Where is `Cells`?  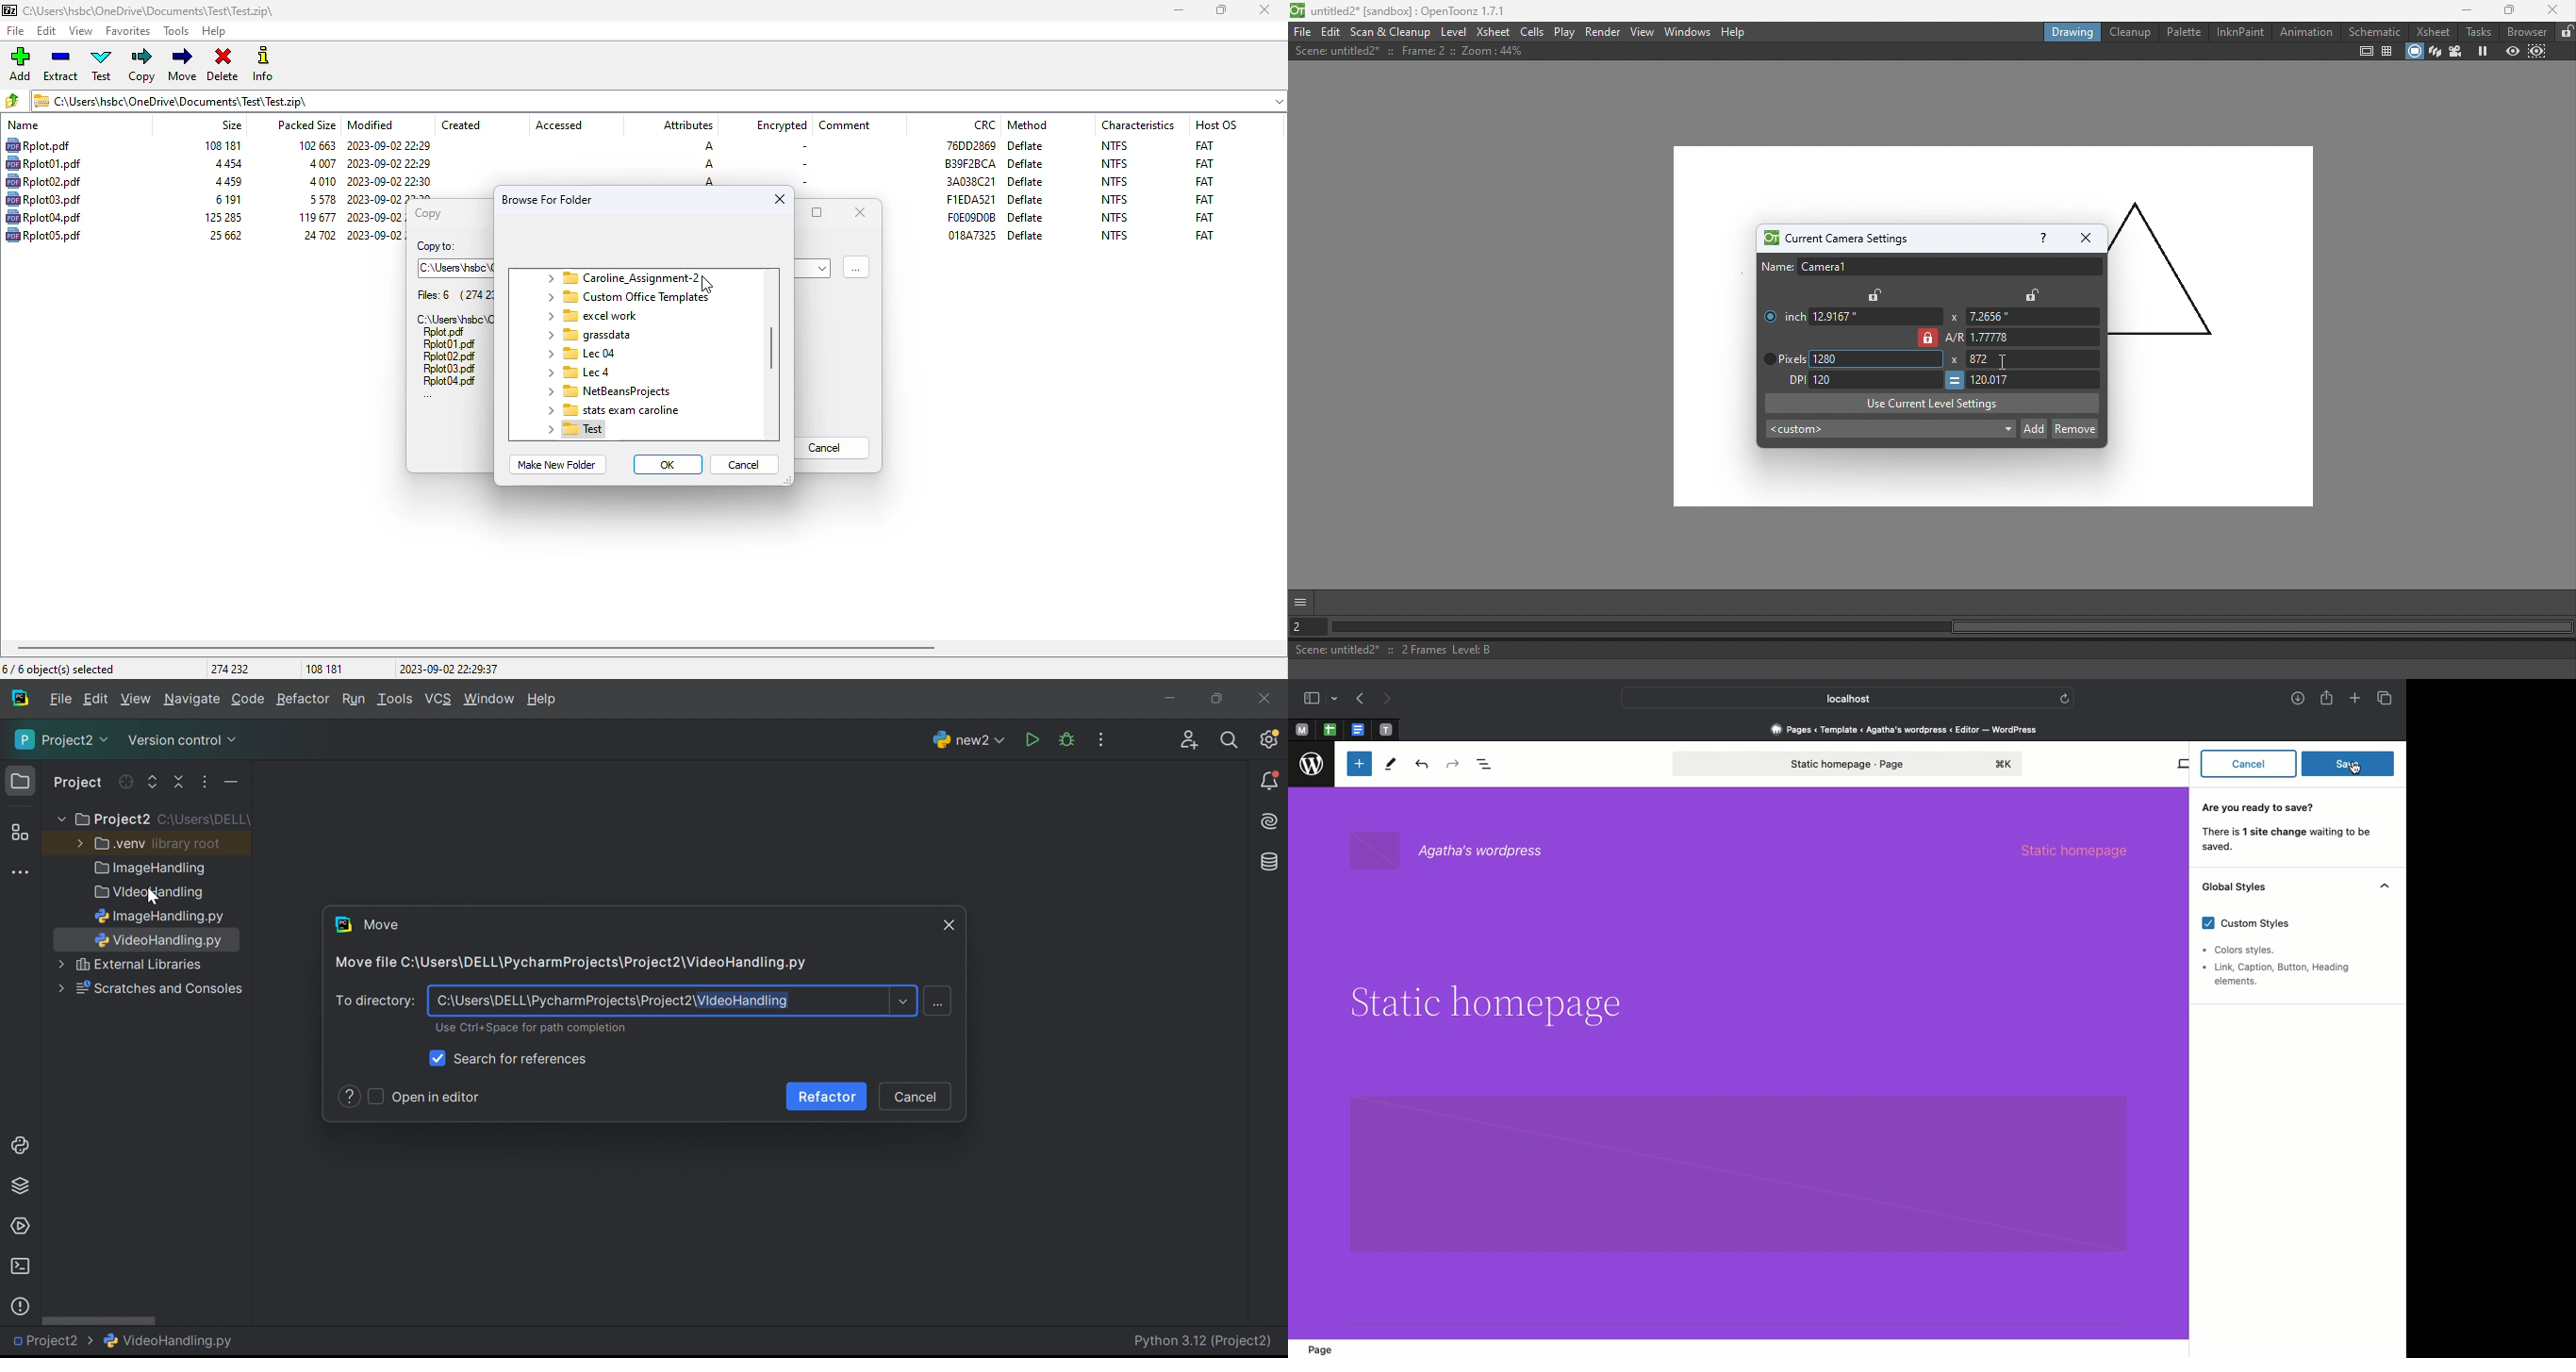
Cells is located at coordinates (1531, 31).